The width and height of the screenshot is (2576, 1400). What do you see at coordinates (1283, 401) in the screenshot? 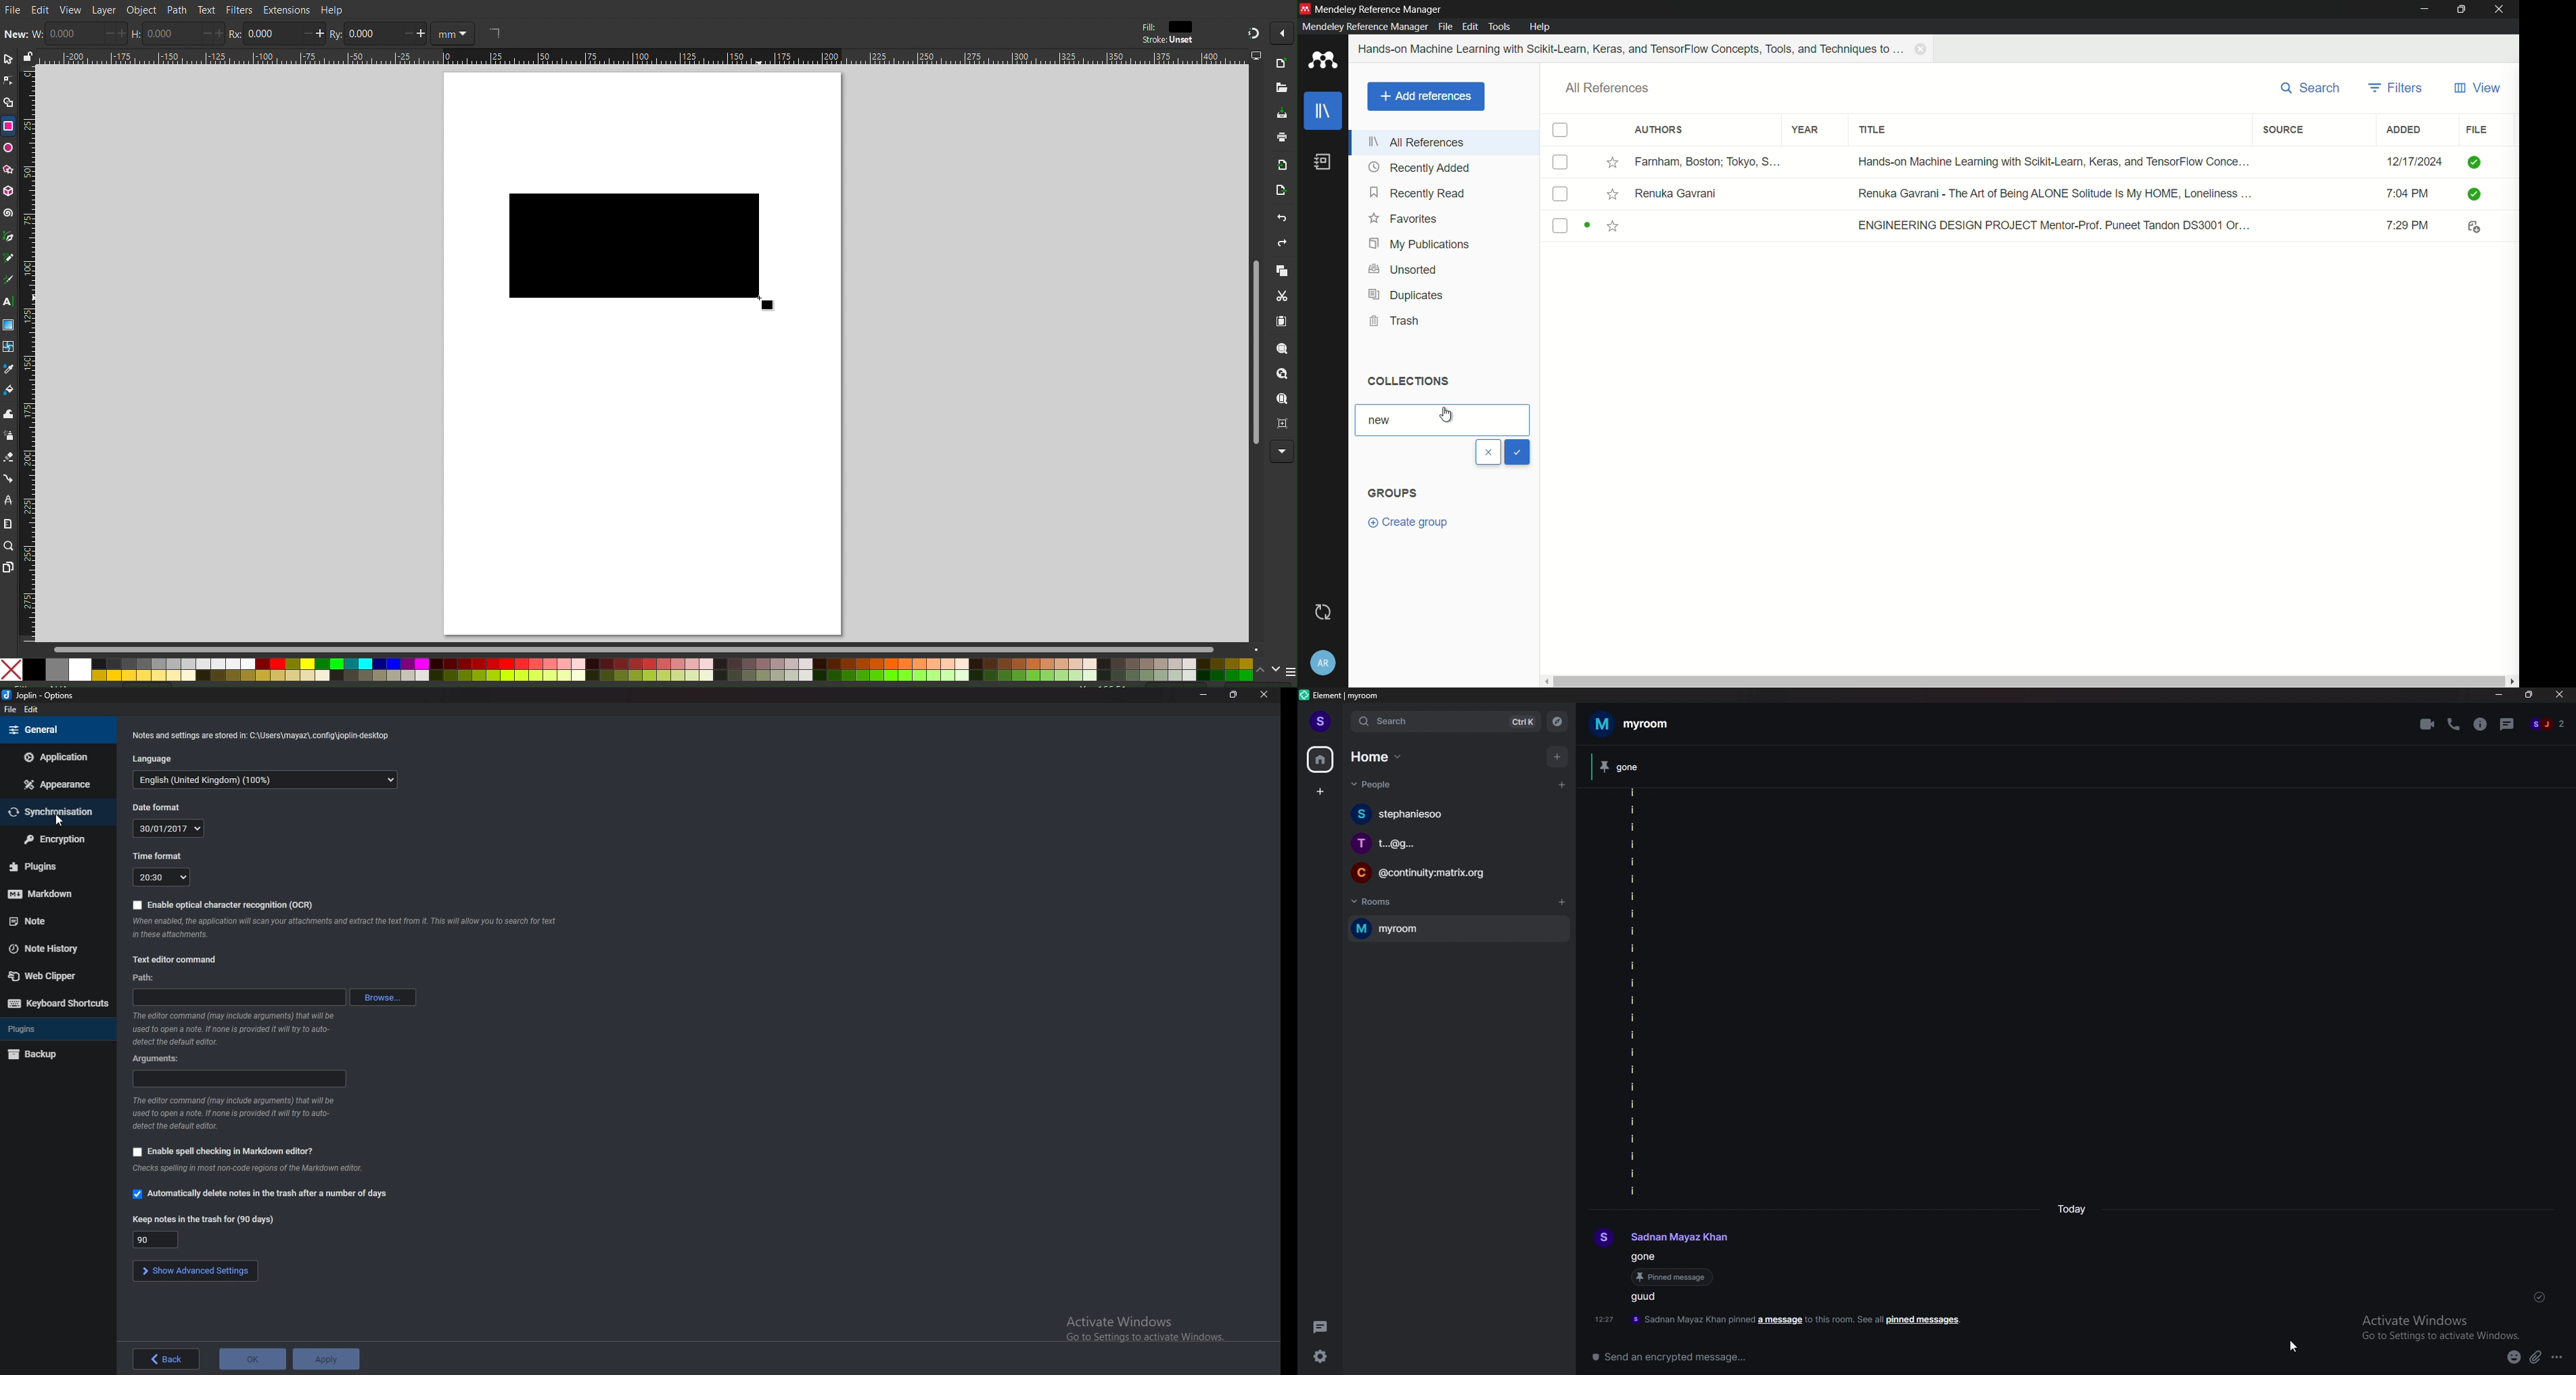
I see `Zoom Page` at bounding box center [1283, 401].